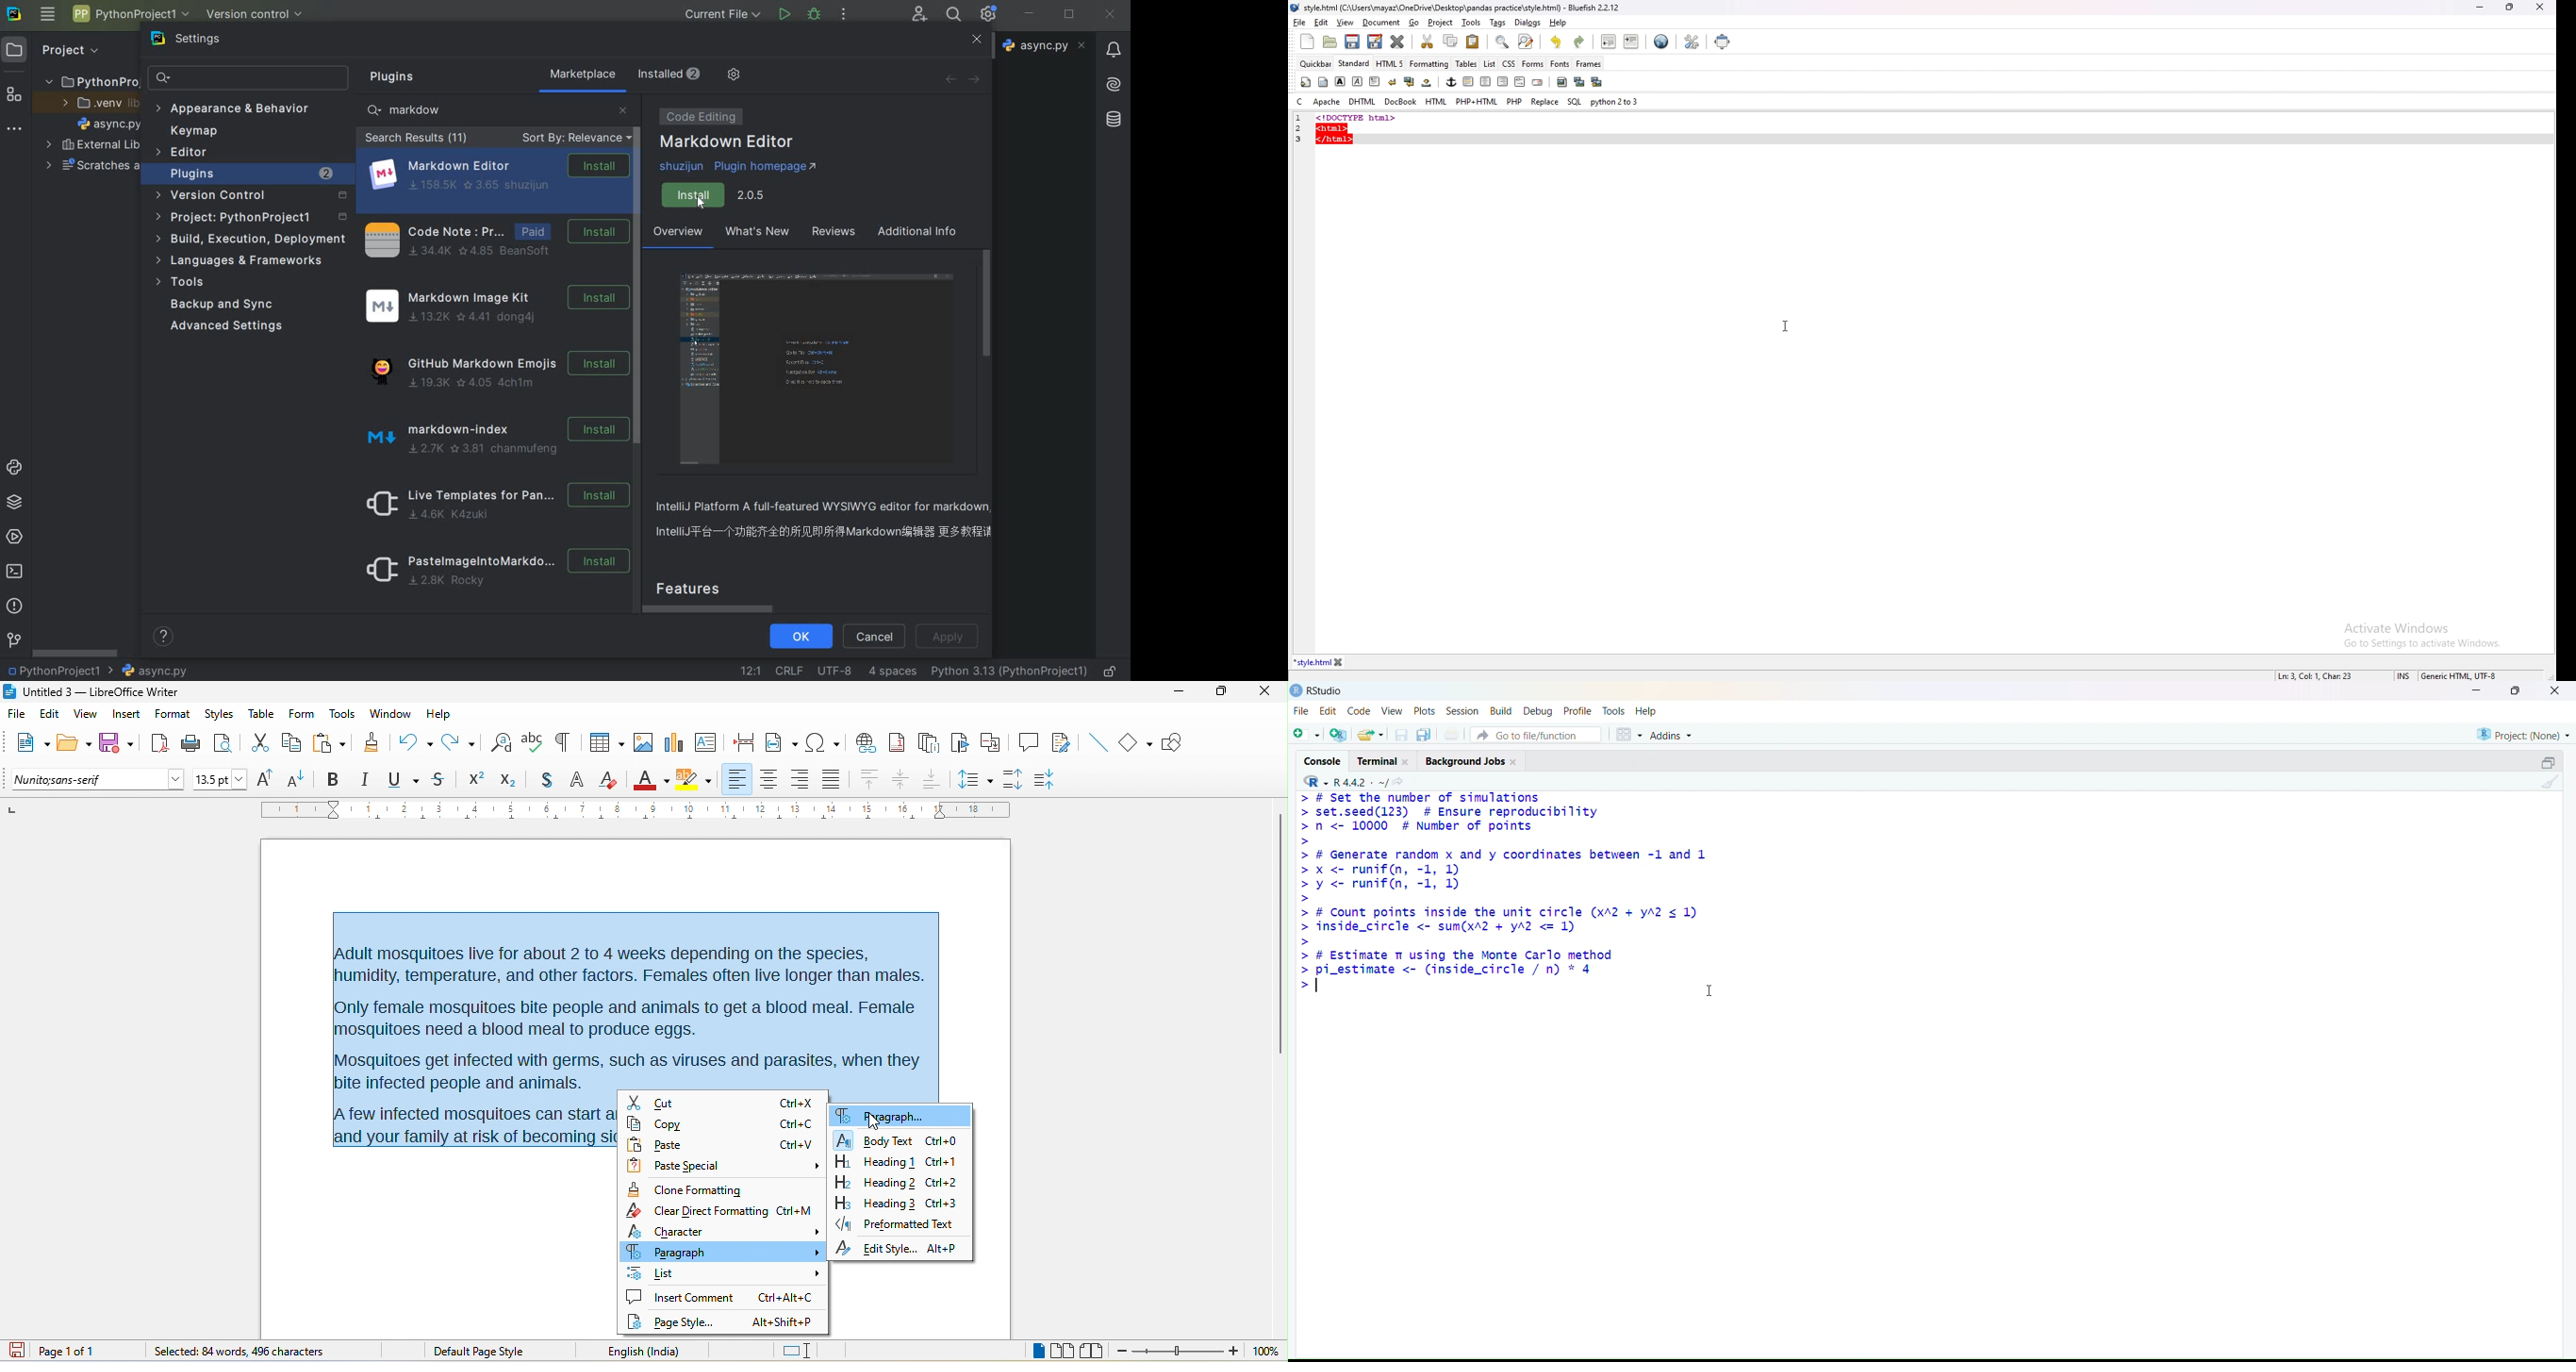 The image size is (2576, 1372). Describe the element at coordinates (865, 740) in the screenshot. I see `hyperlink` at that location.